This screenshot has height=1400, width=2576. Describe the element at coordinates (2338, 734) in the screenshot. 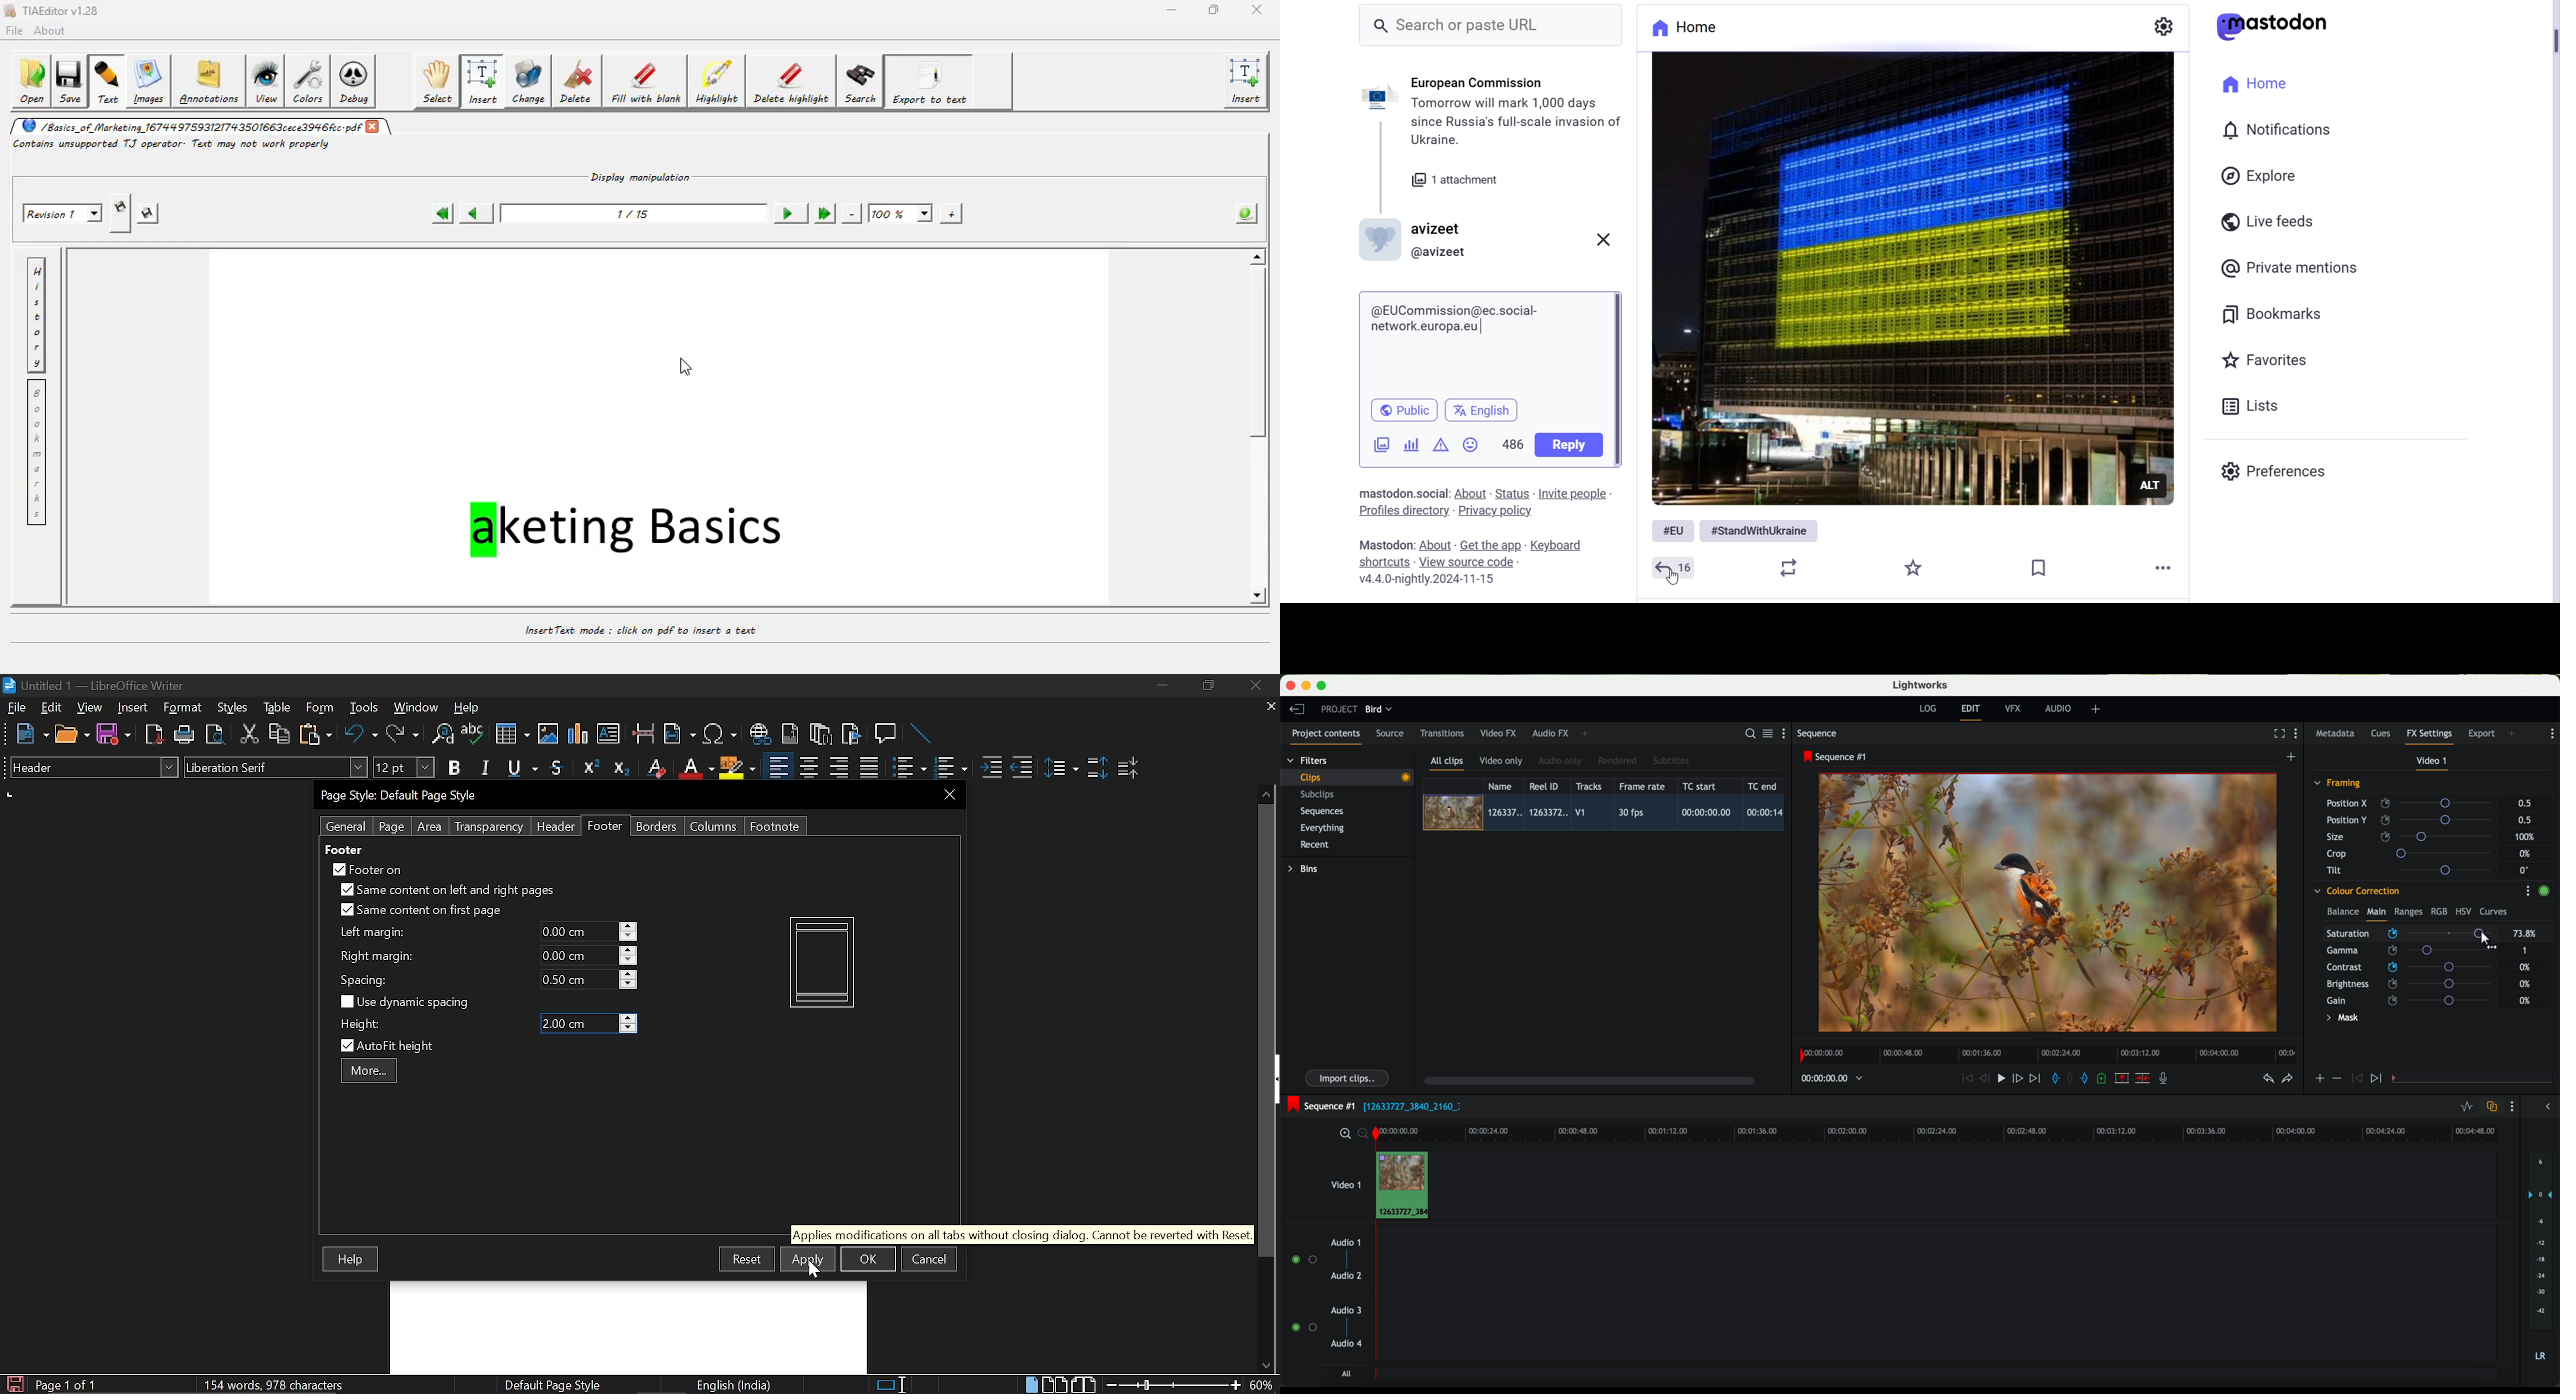

I see `metadata` at that location.